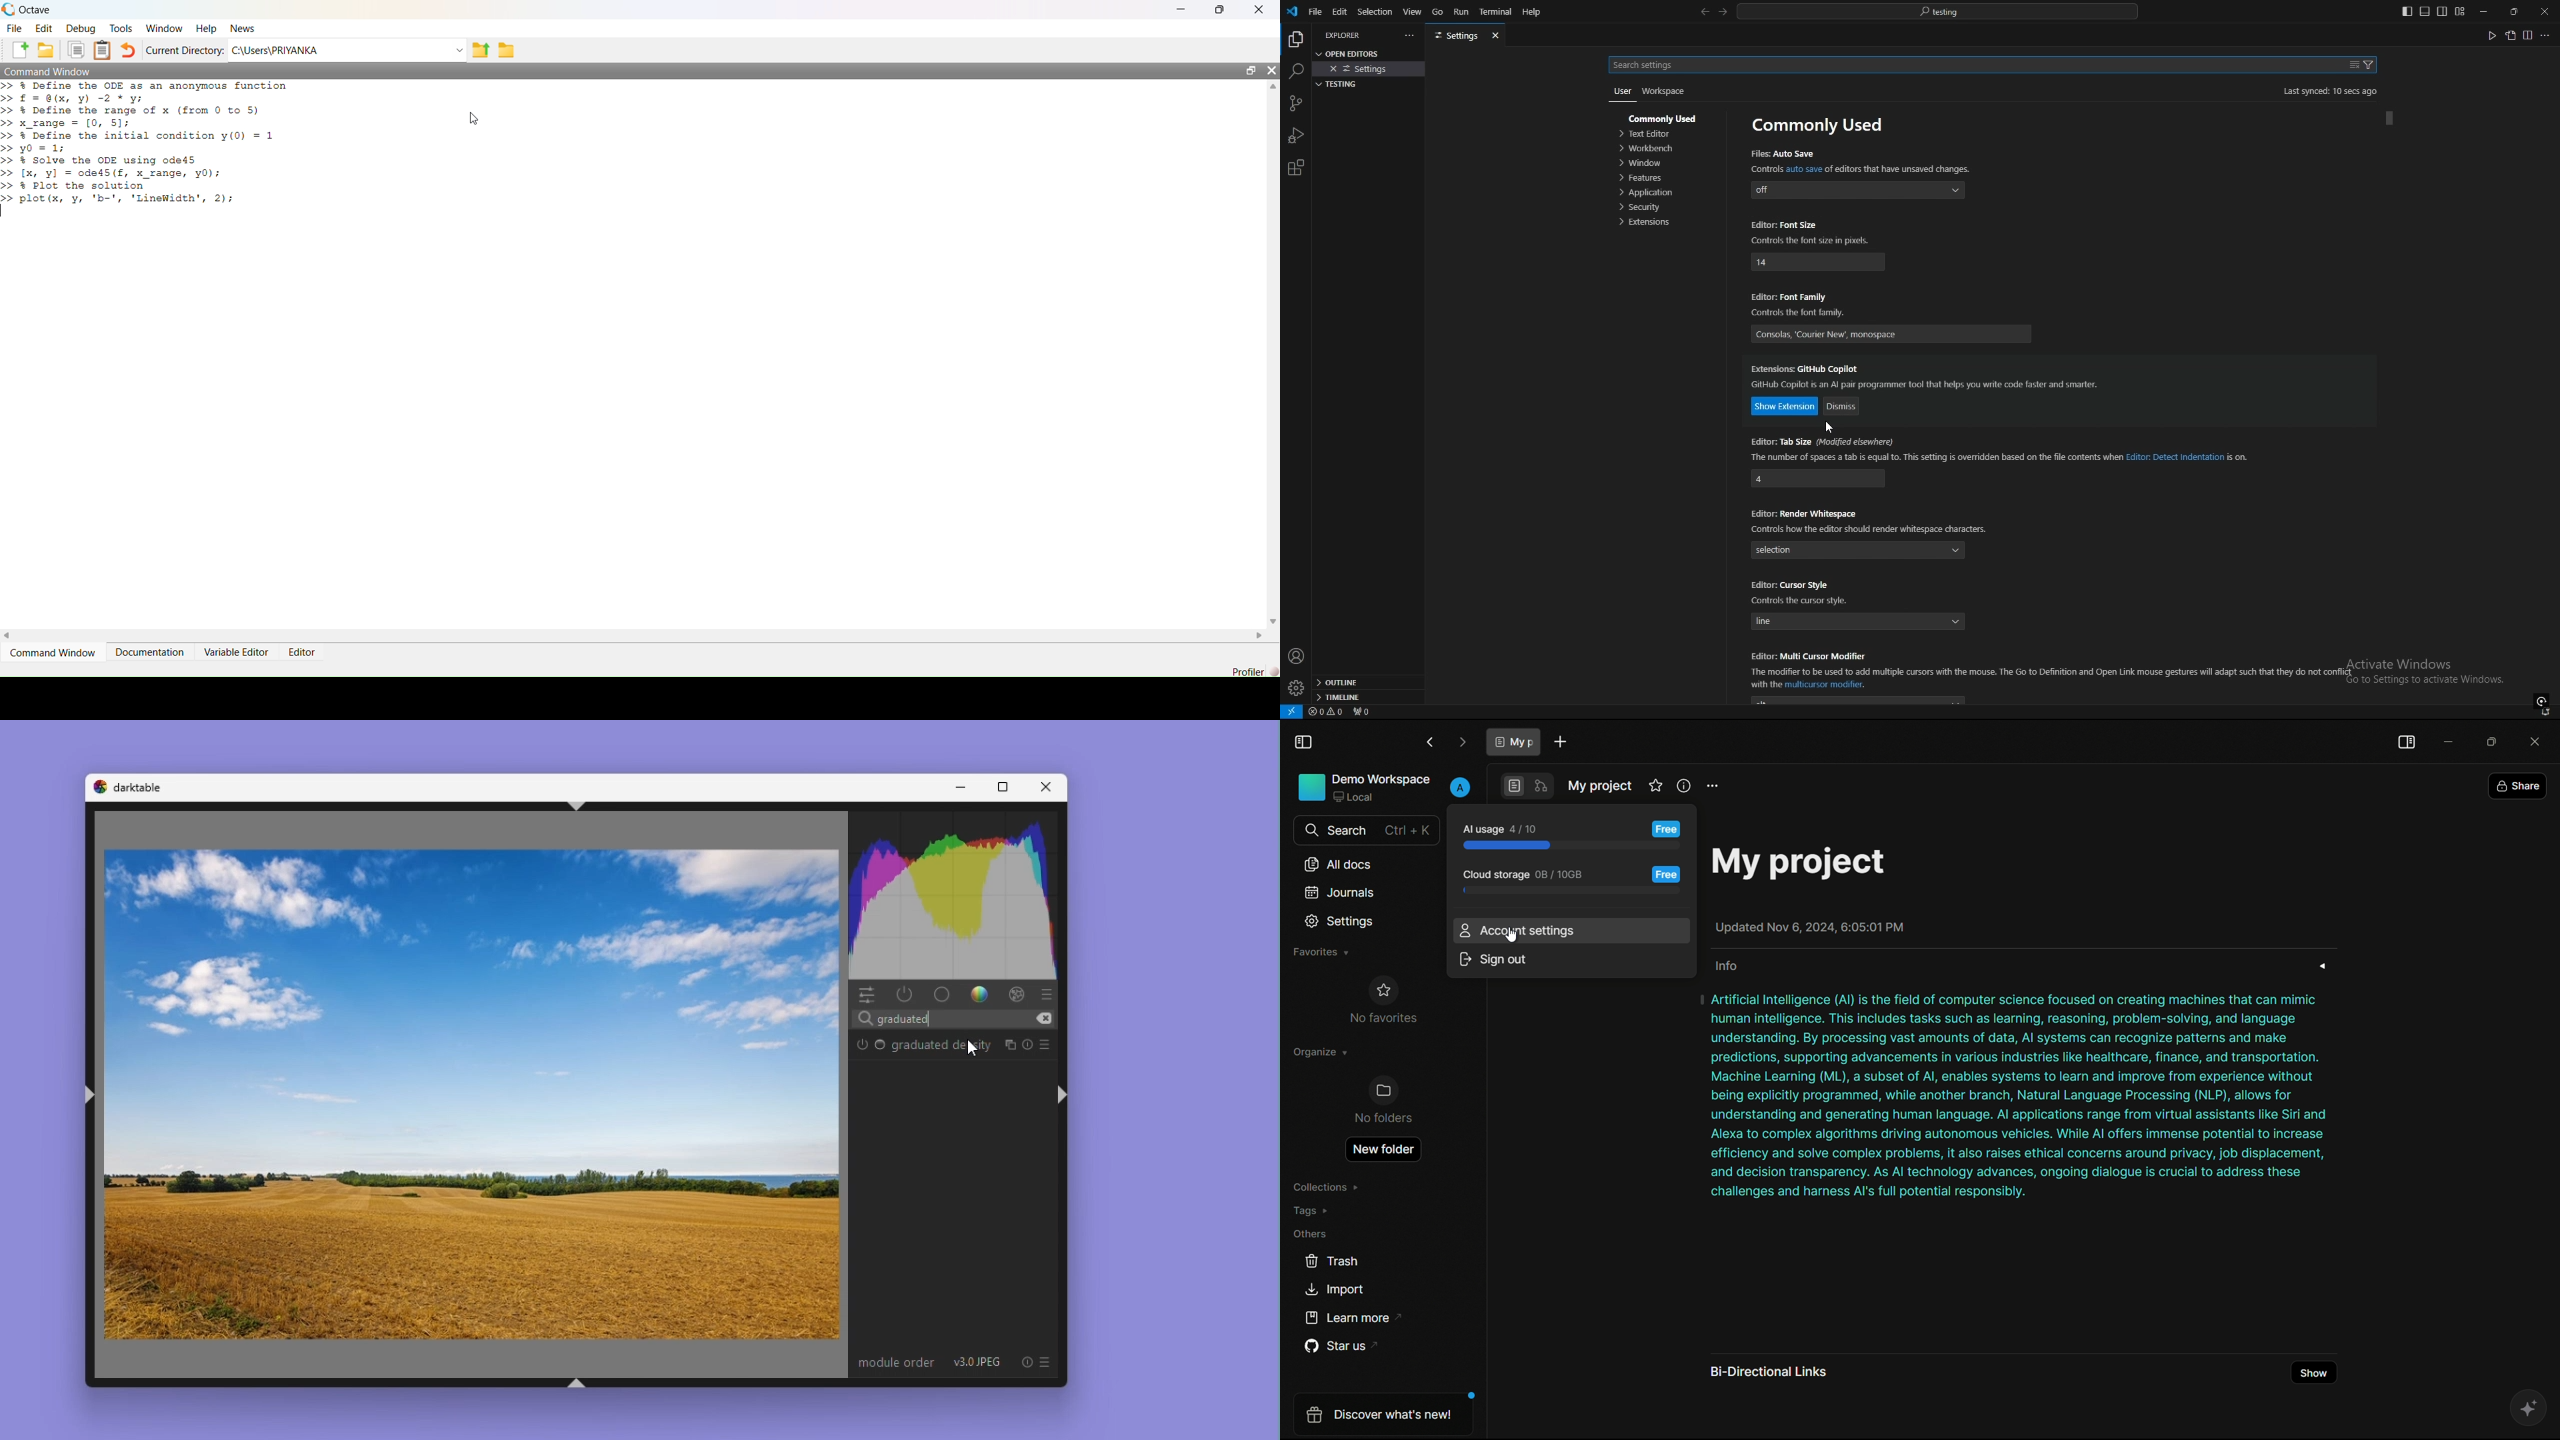 The height and width of the screenshot is (1456, 2576). What do you see at coordinates (896, 1363) in the screenshot?
I see `module order` at bounding box center [896, 1363].